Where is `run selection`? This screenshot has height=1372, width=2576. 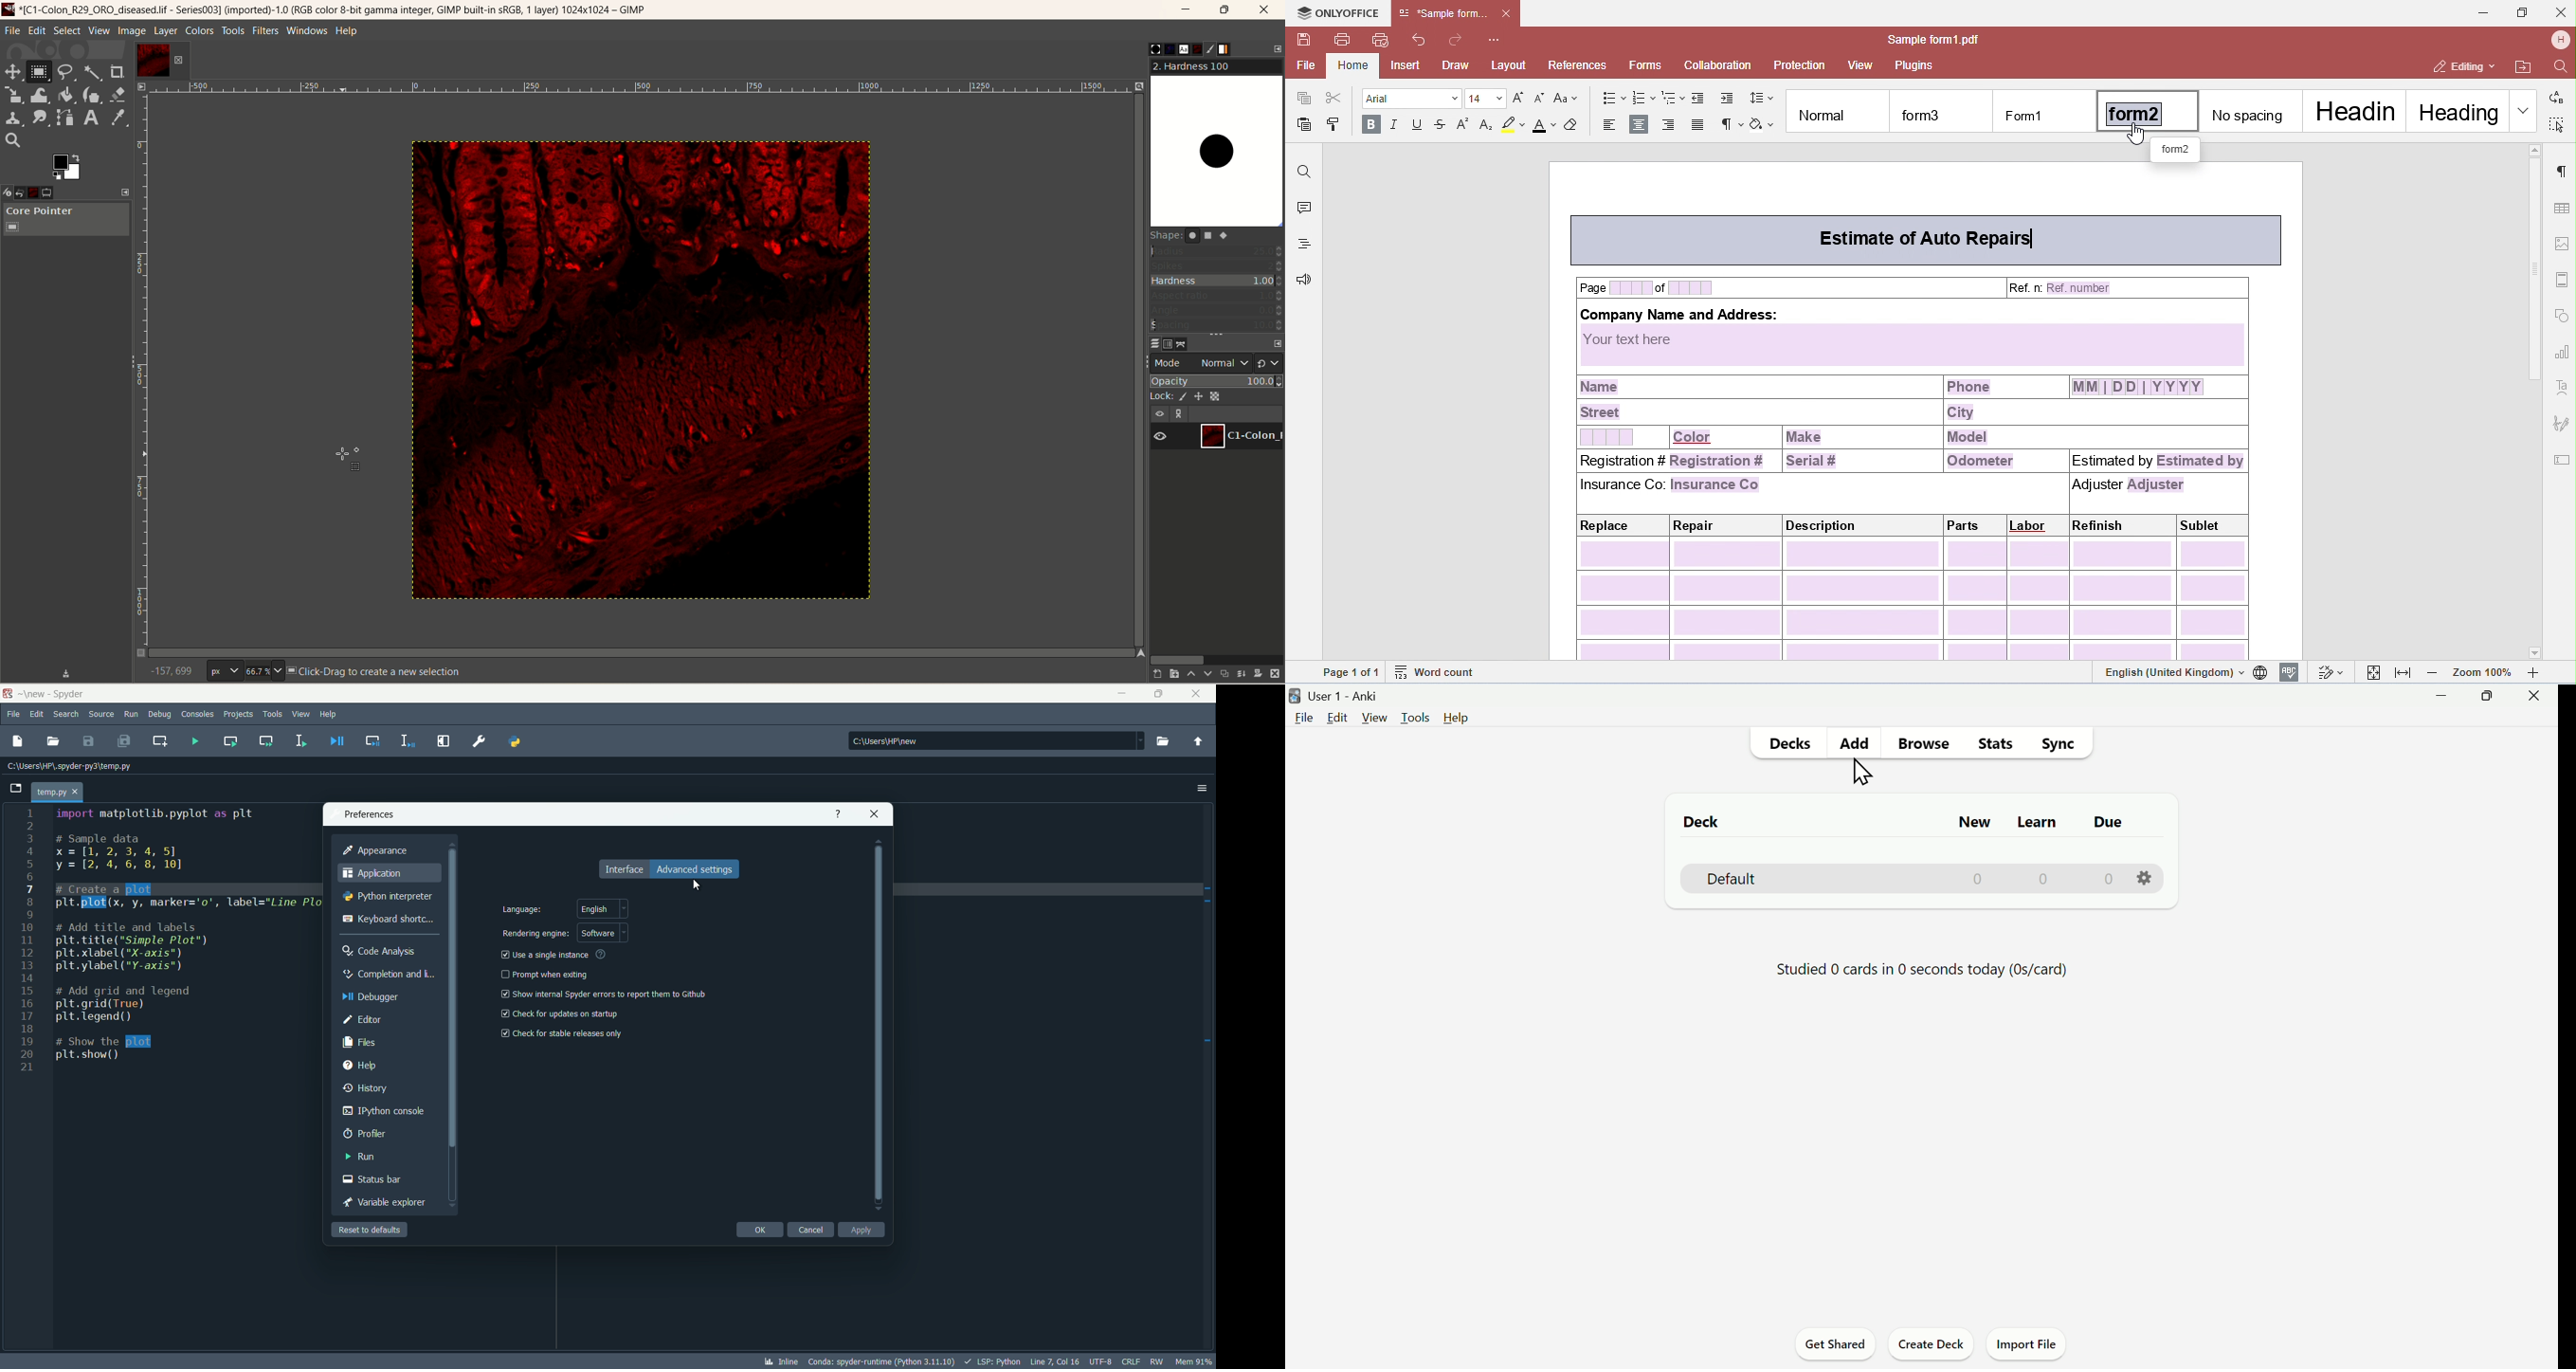 run selection is located at coordinates (301, 742).